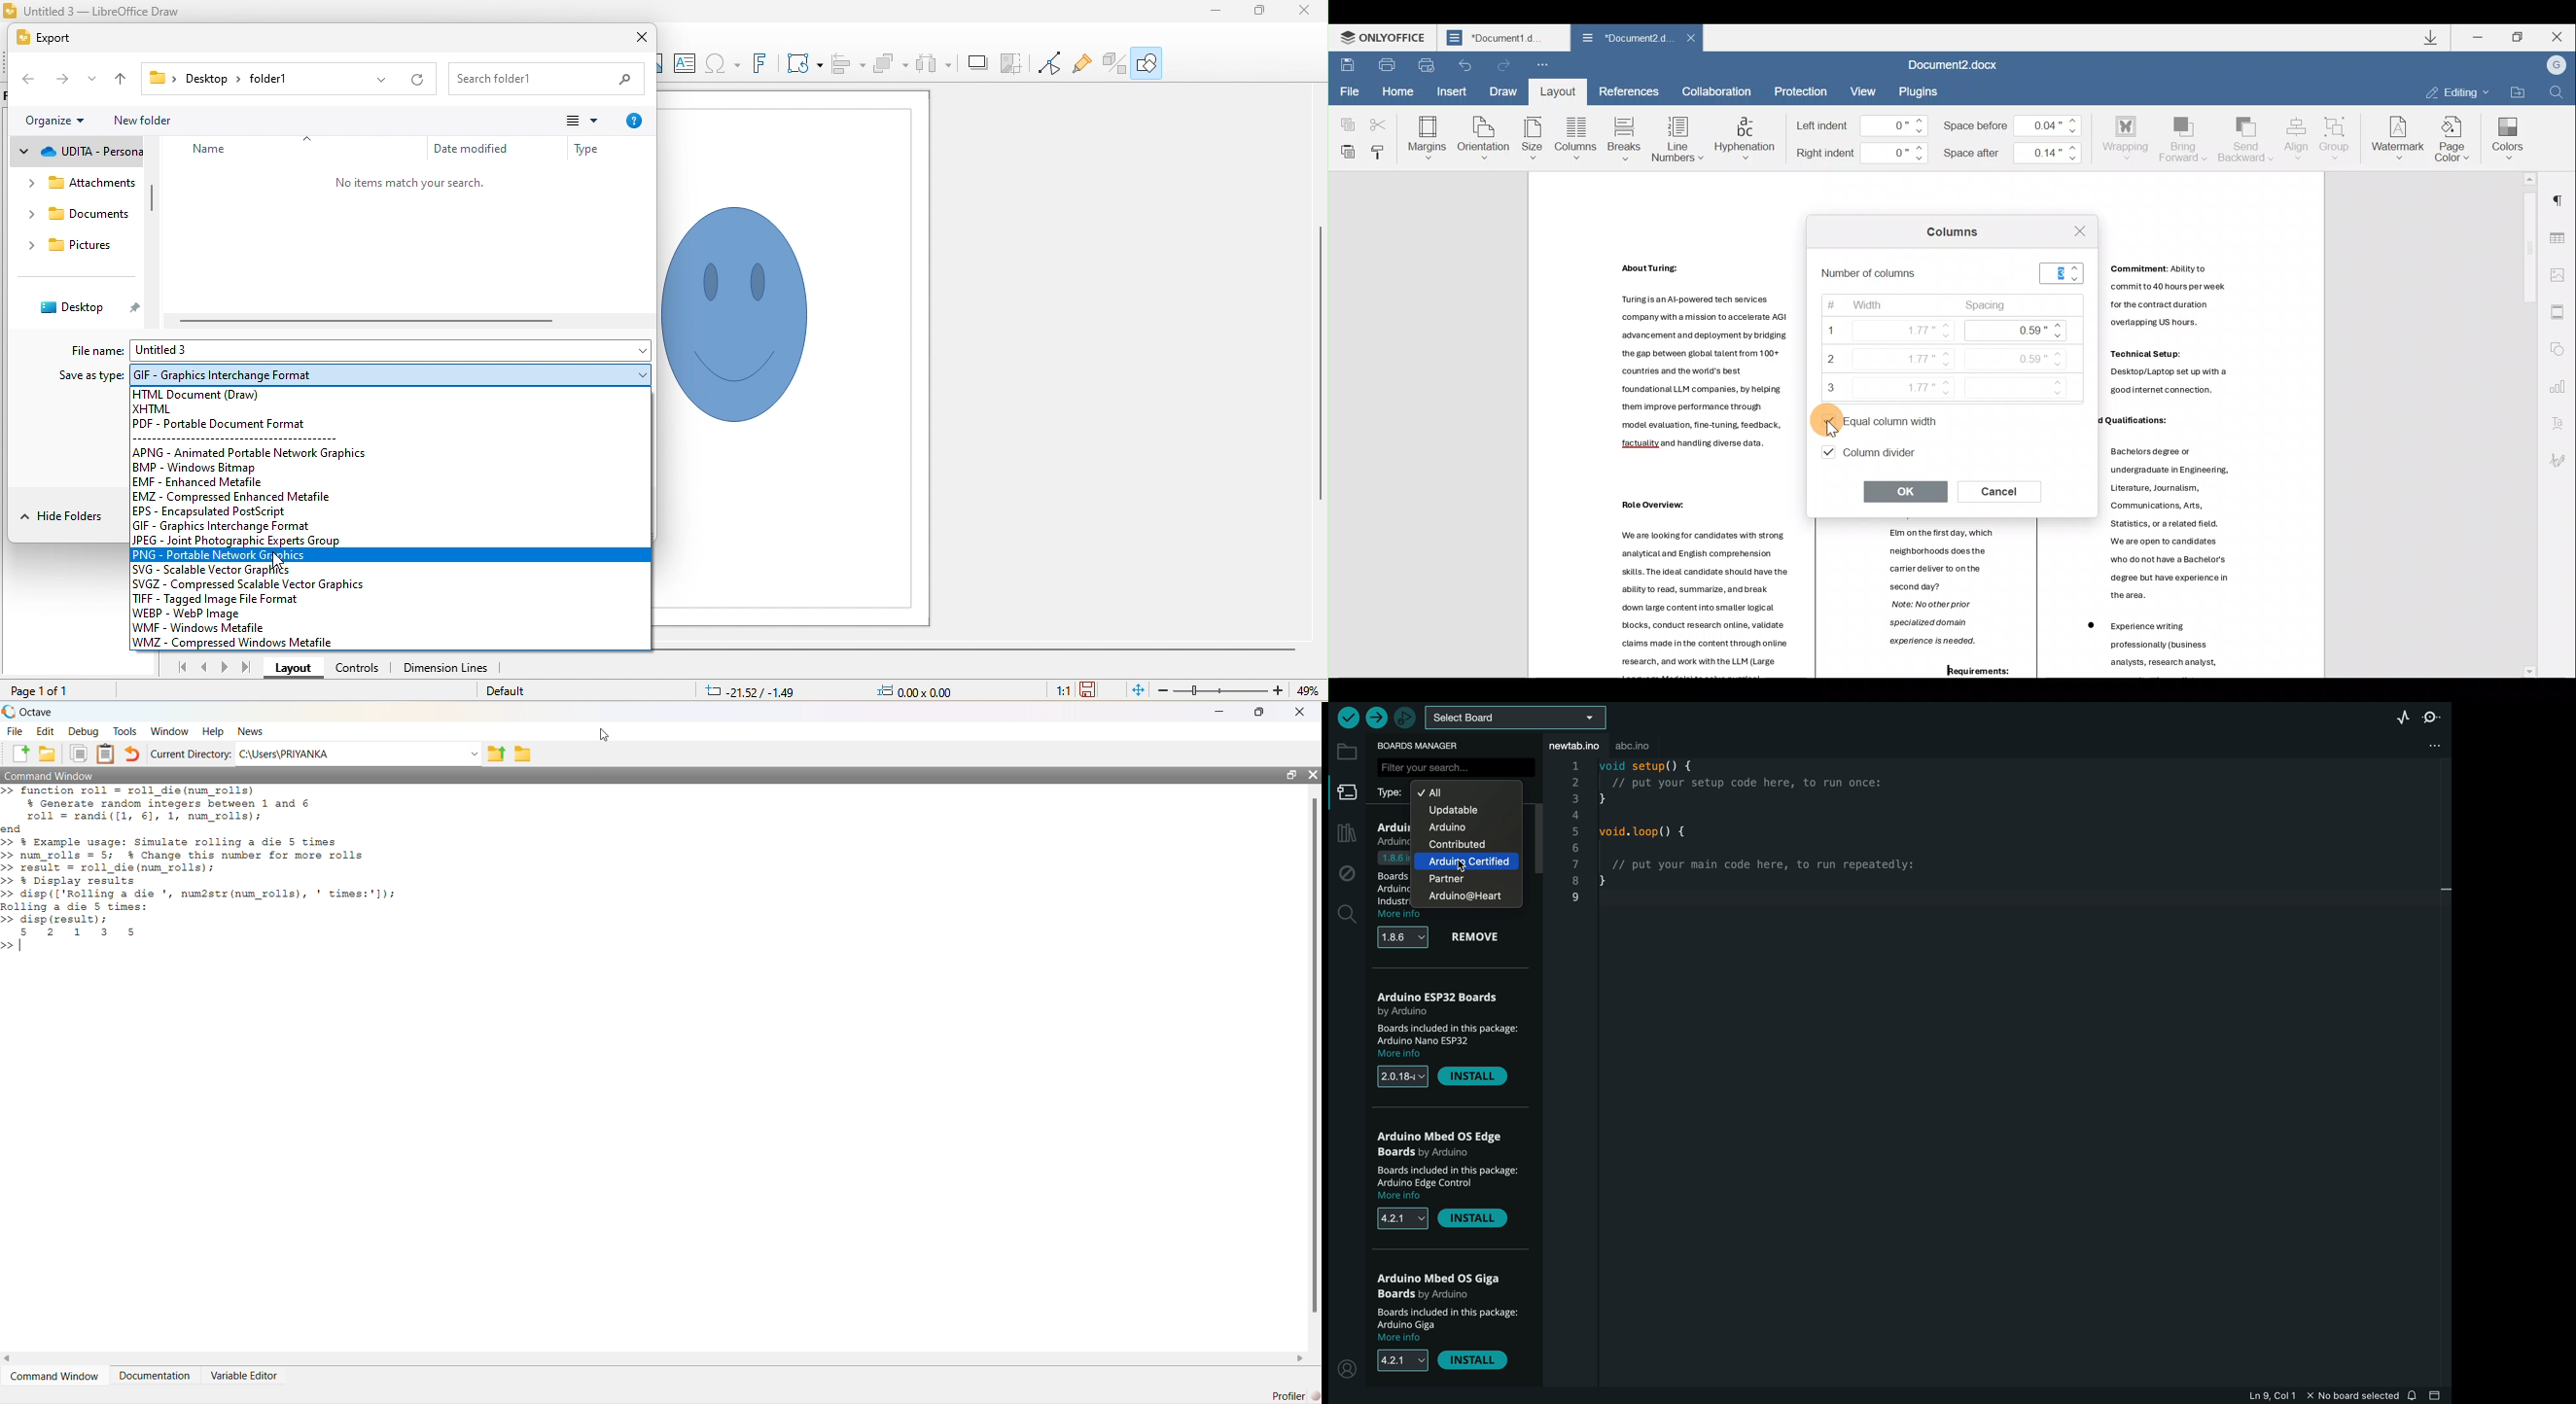 The image size is (2576, 1428). What do you see at coordinates (2187, 297) in the screenshot?
I see `` at bounding box center [2187, 297].